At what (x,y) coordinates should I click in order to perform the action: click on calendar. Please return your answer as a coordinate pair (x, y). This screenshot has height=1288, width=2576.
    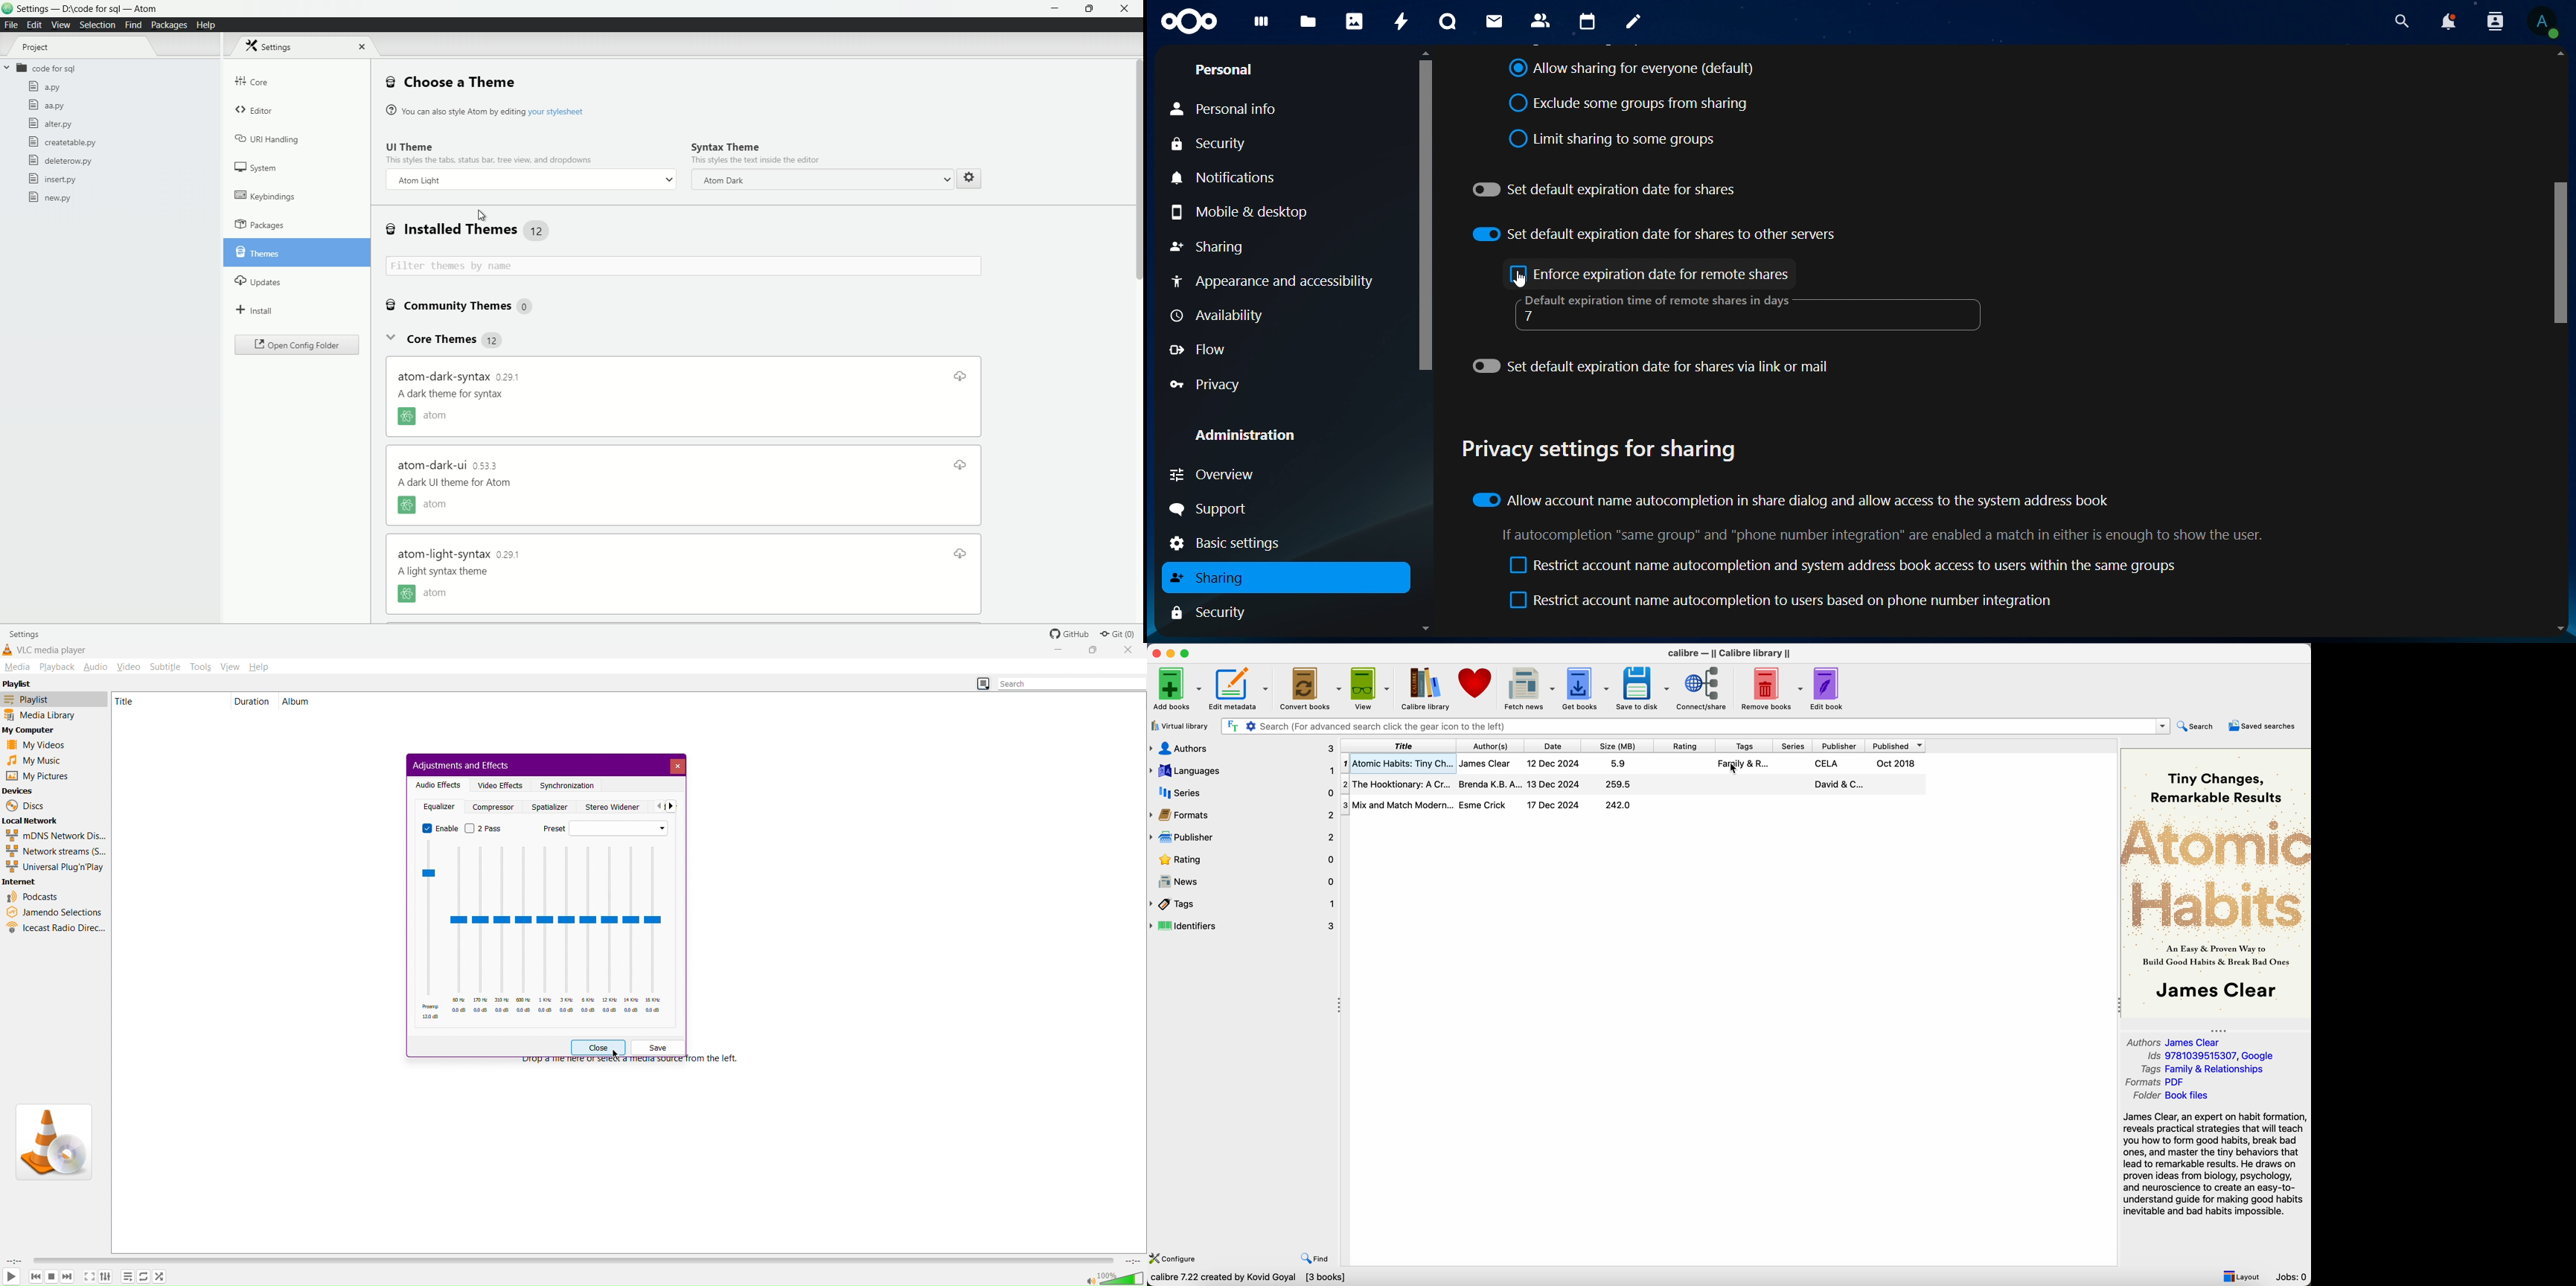
    Looking at the image, I should click on (1586, 22).